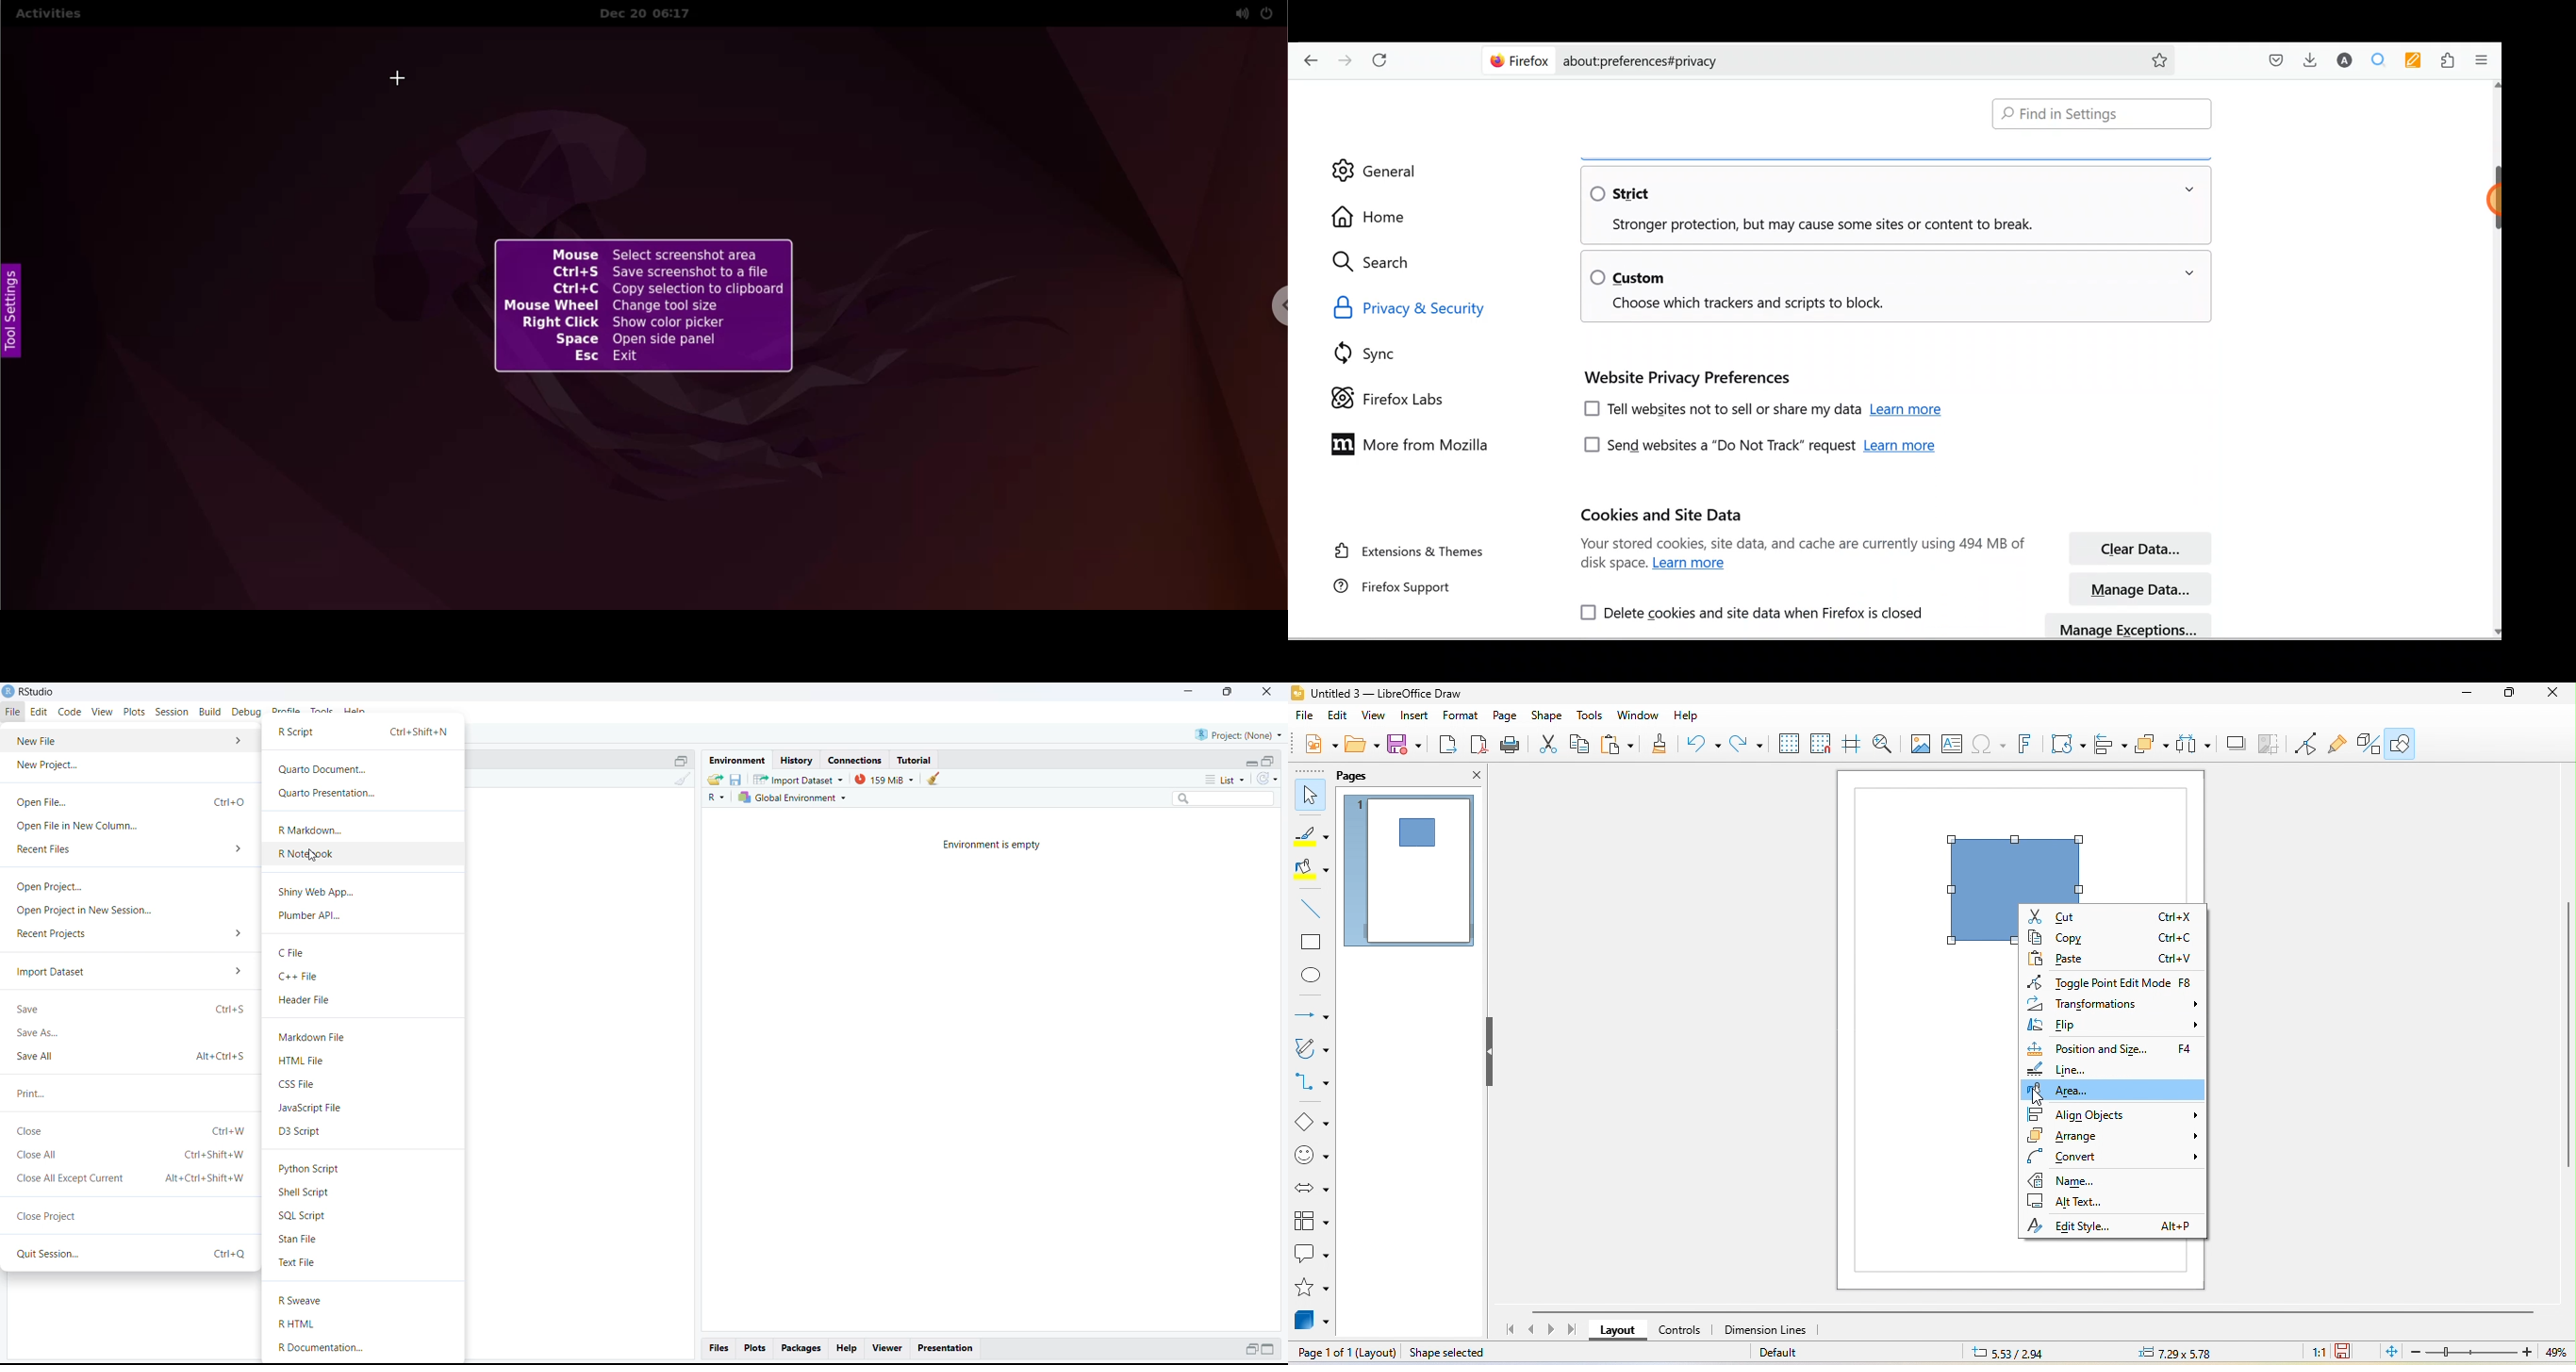 The height and width of the screenshot is (1372, 2576). Describe the element at coordinates (40, 1035) in the screenshot. I see `Save As...` at that location.